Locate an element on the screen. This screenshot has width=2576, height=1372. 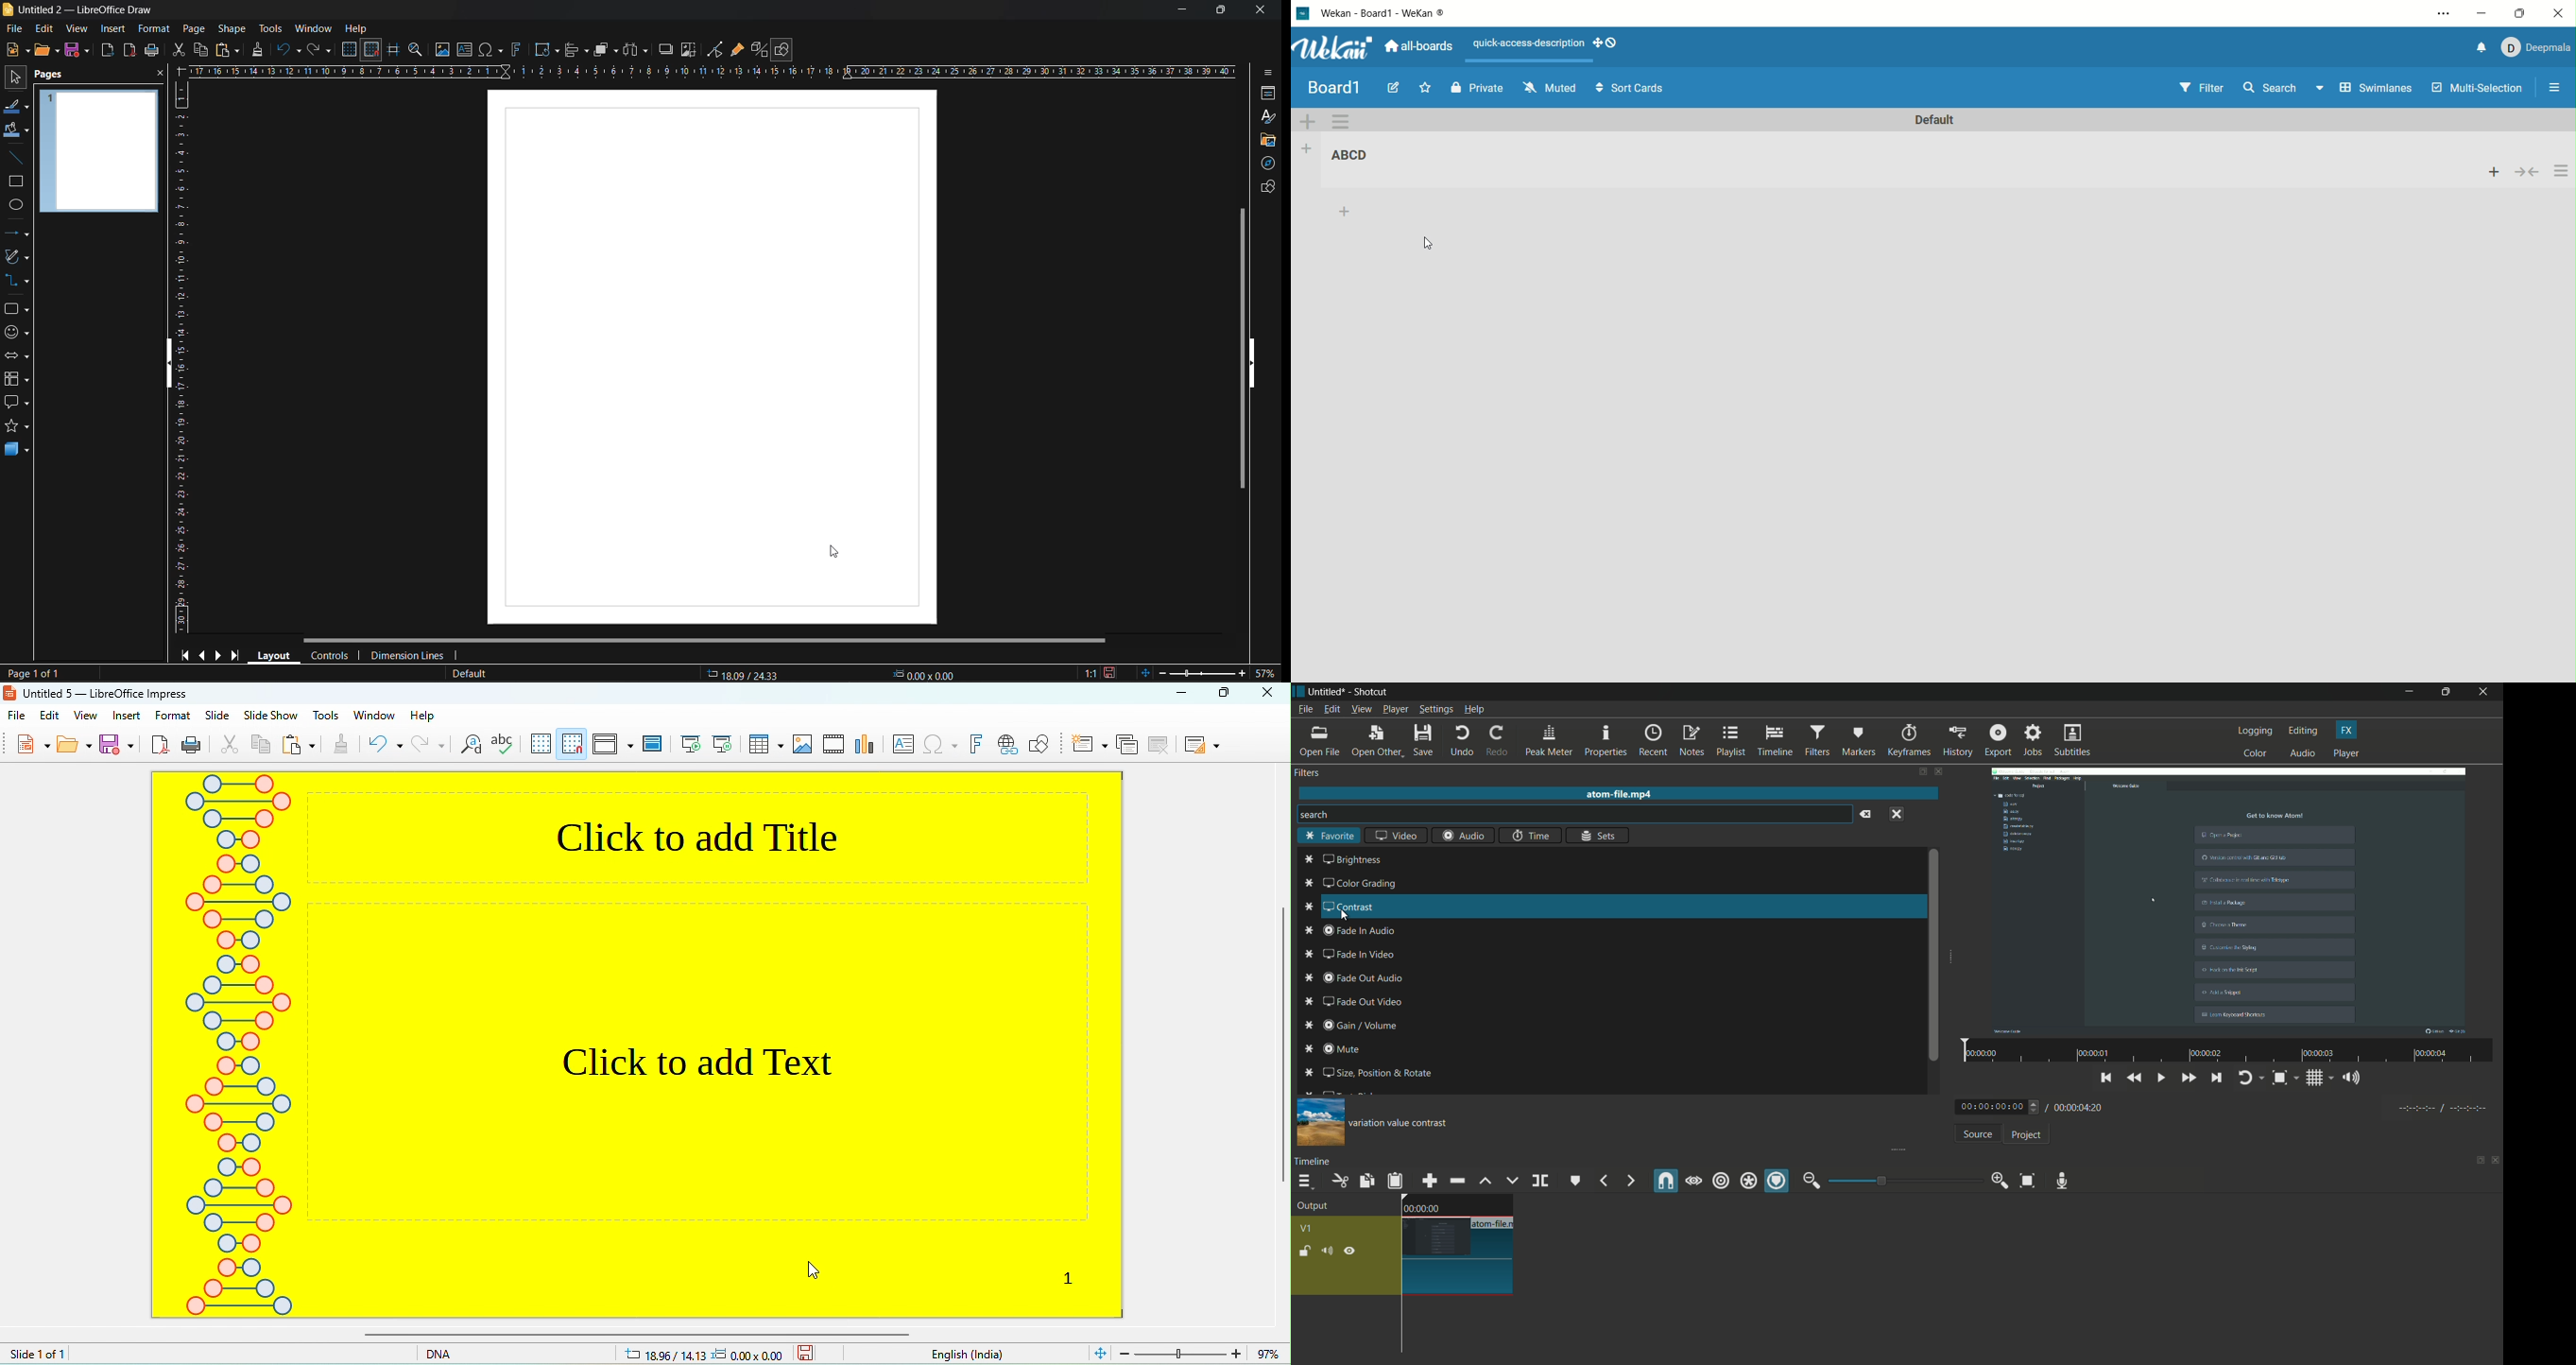
muted is located at coordinates (1550, 86).